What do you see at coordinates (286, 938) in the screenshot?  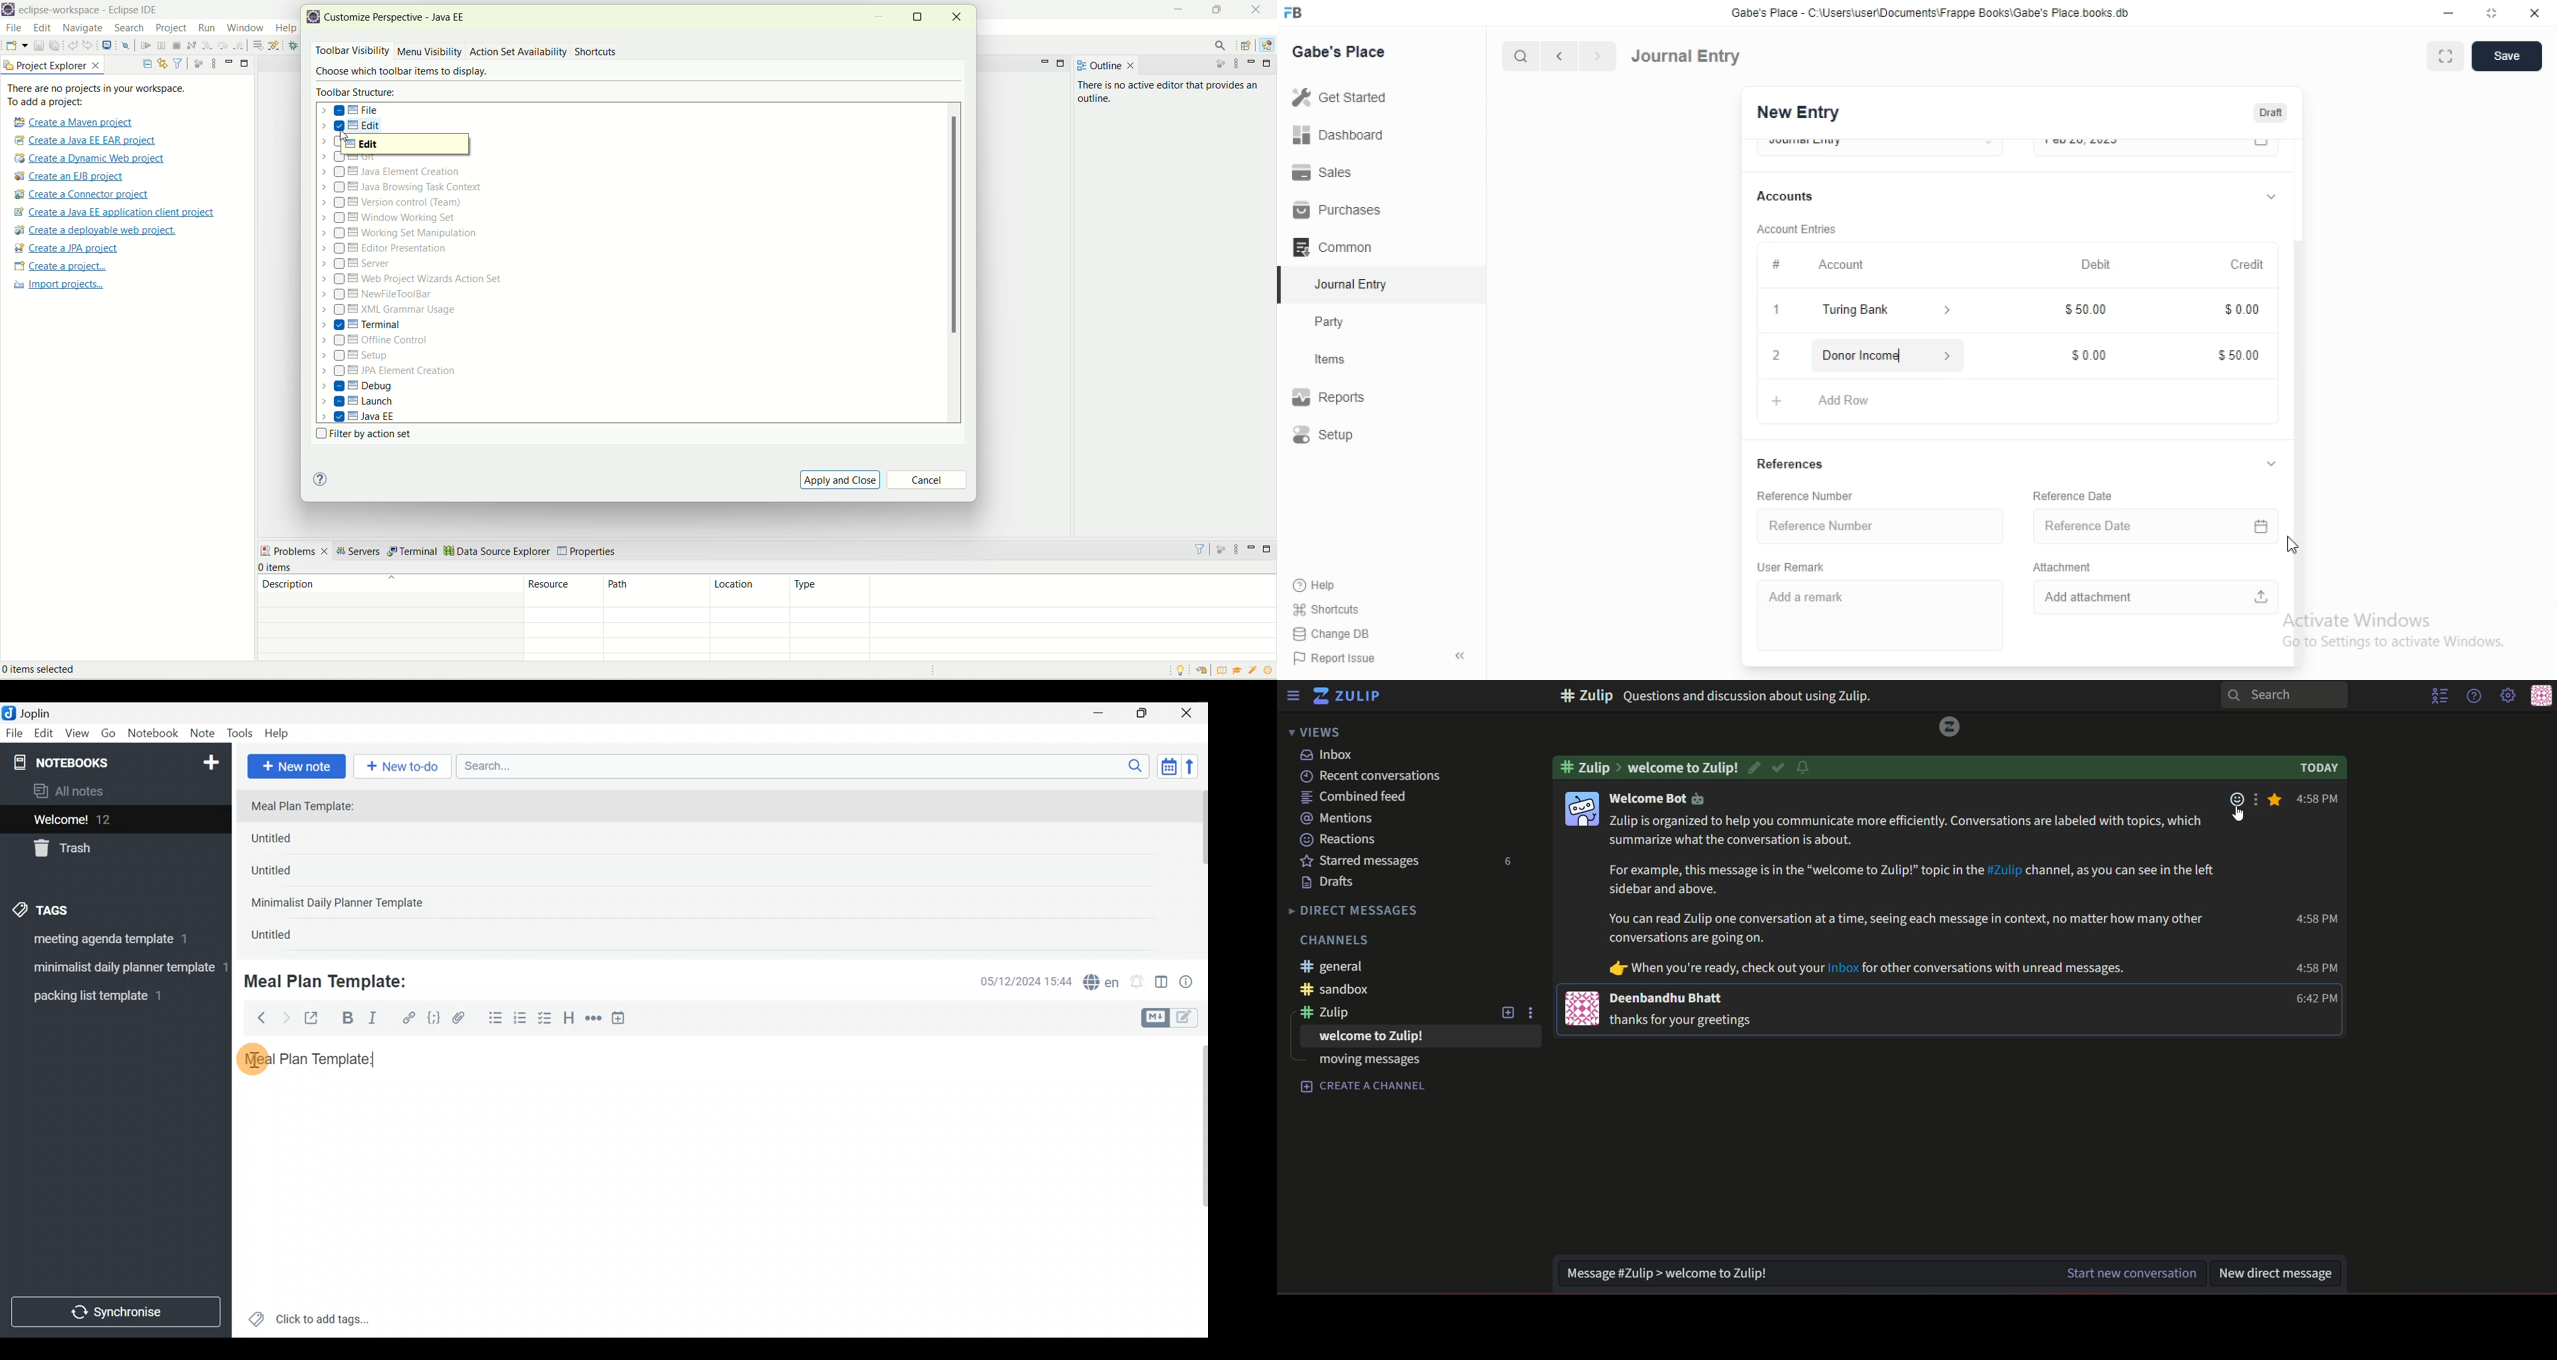 I see `Untitled` at bounding box center [286, 938].